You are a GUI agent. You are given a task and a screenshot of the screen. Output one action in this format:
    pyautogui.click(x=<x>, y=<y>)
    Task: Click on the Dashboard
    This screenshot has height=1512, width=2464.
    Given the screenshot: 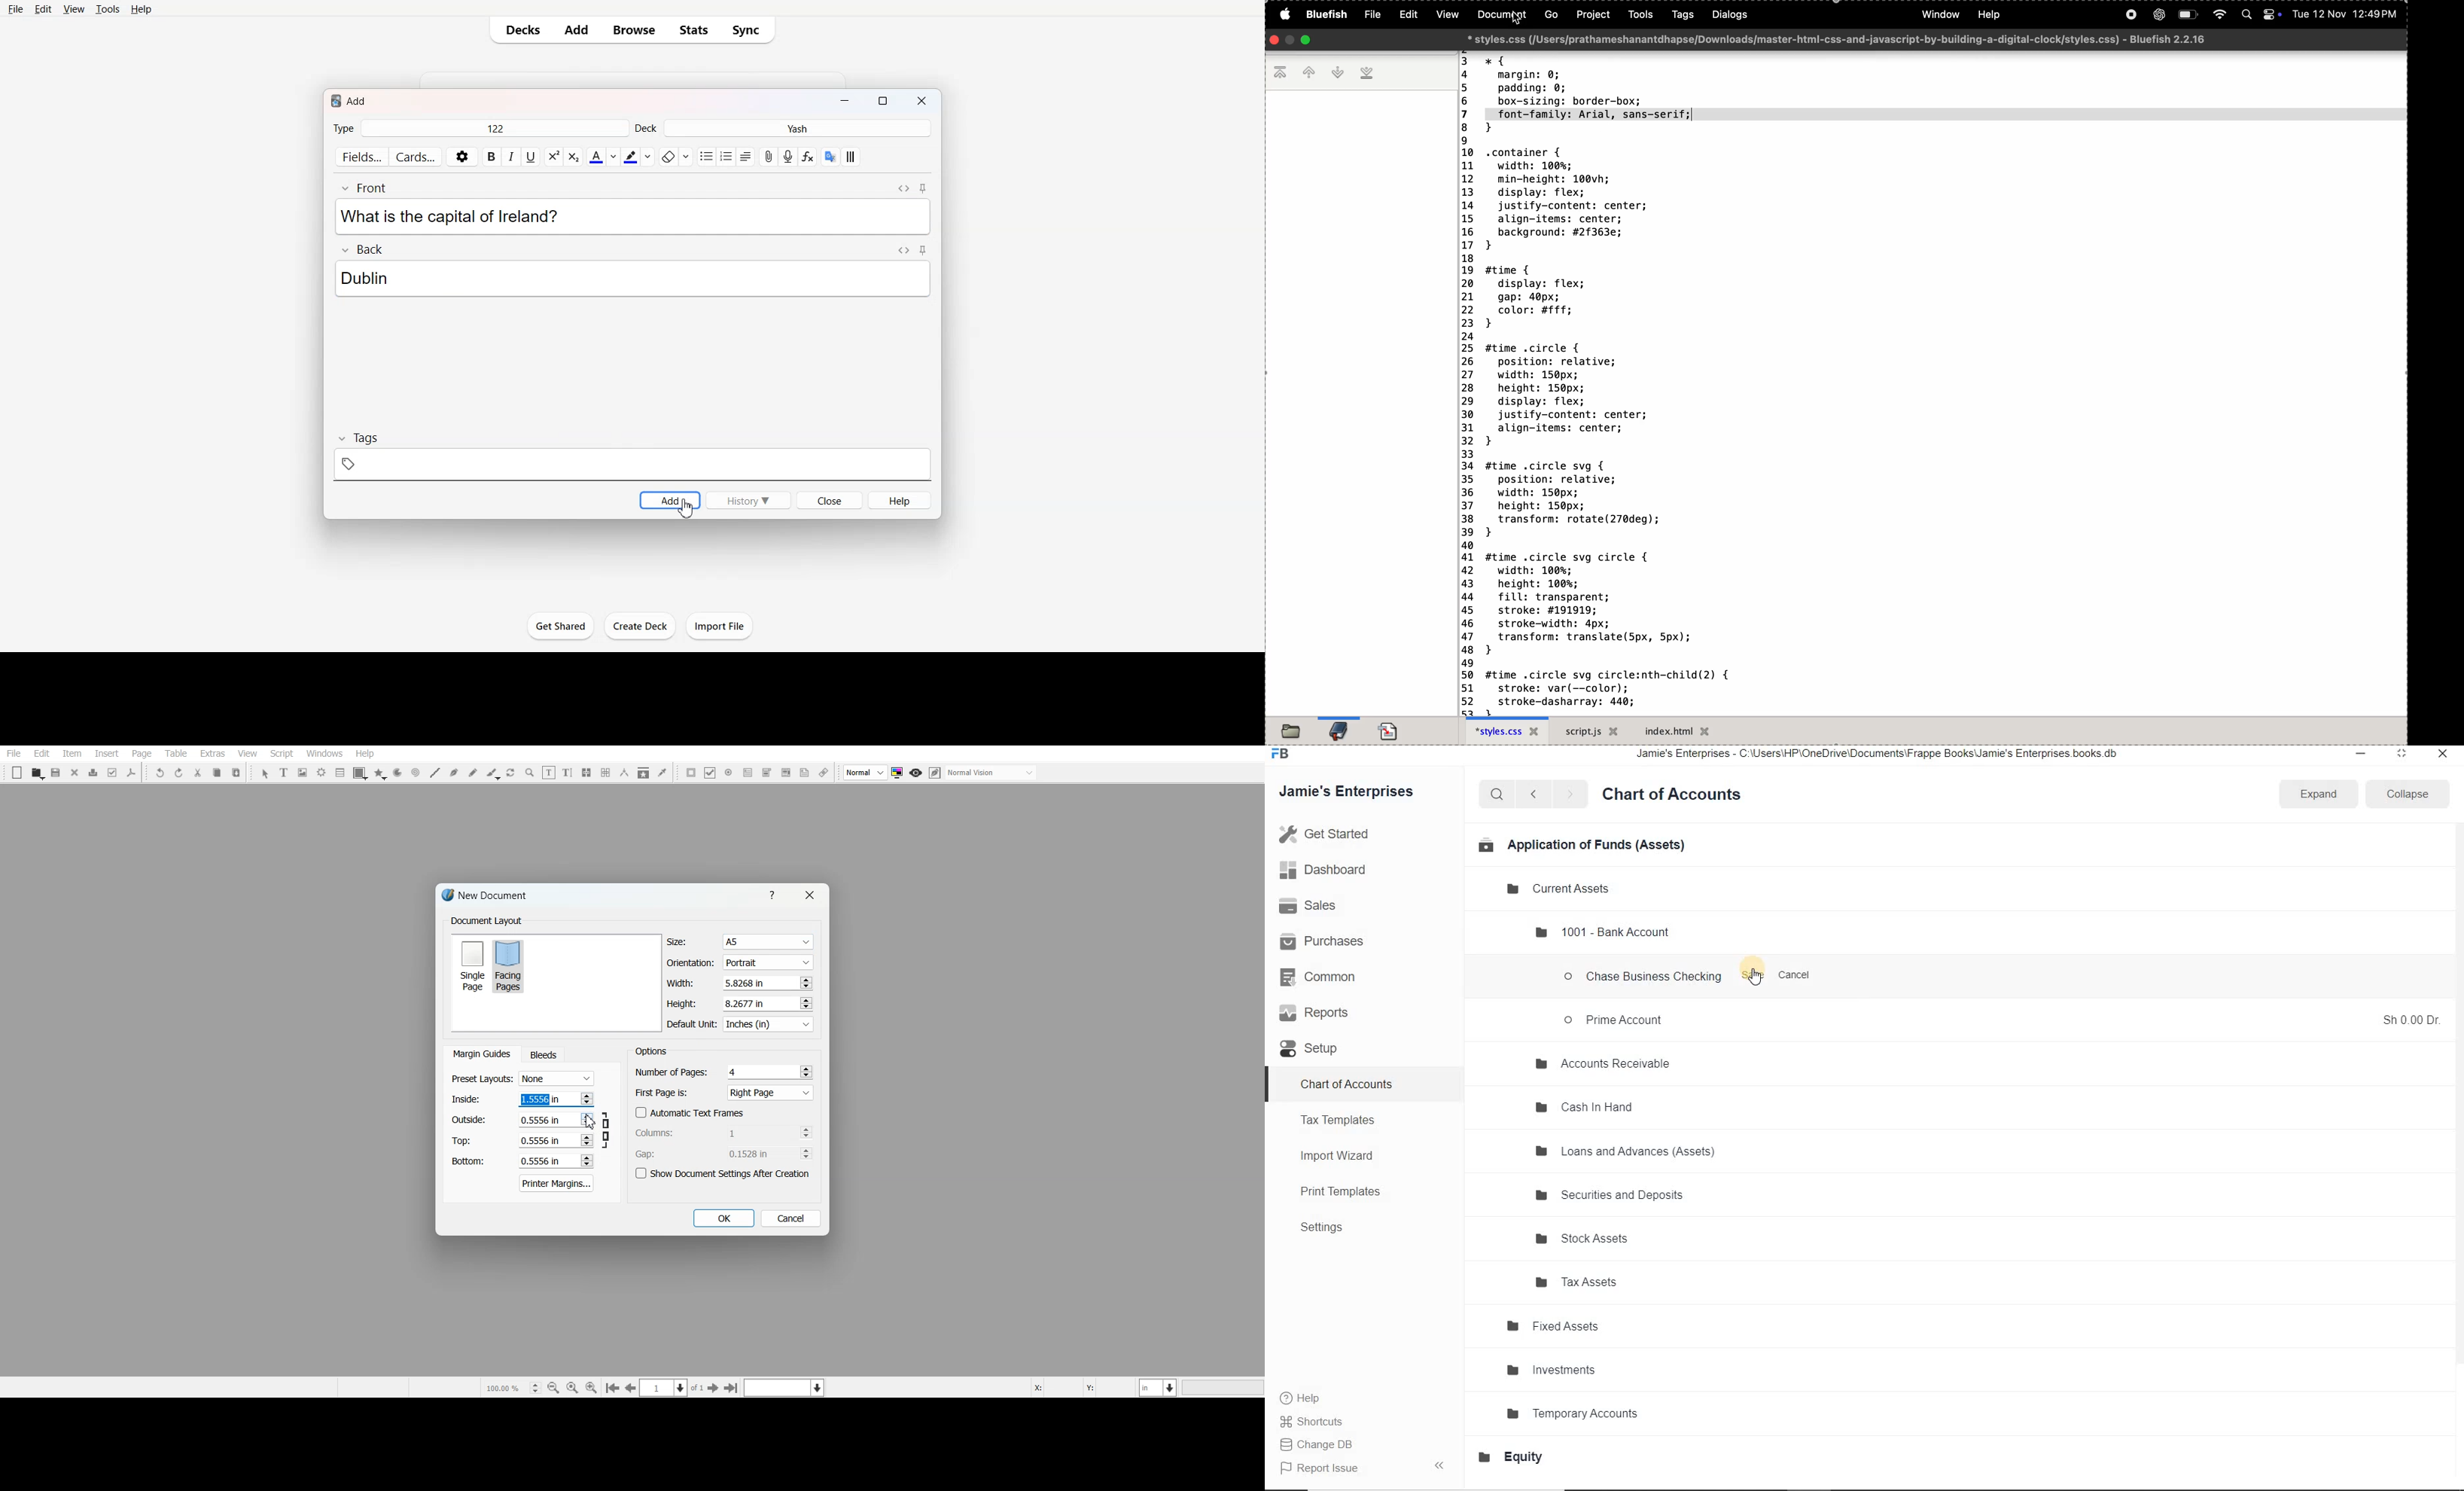 What is the action you would take?
    pyautogui.click(x=1338, y=871)
    